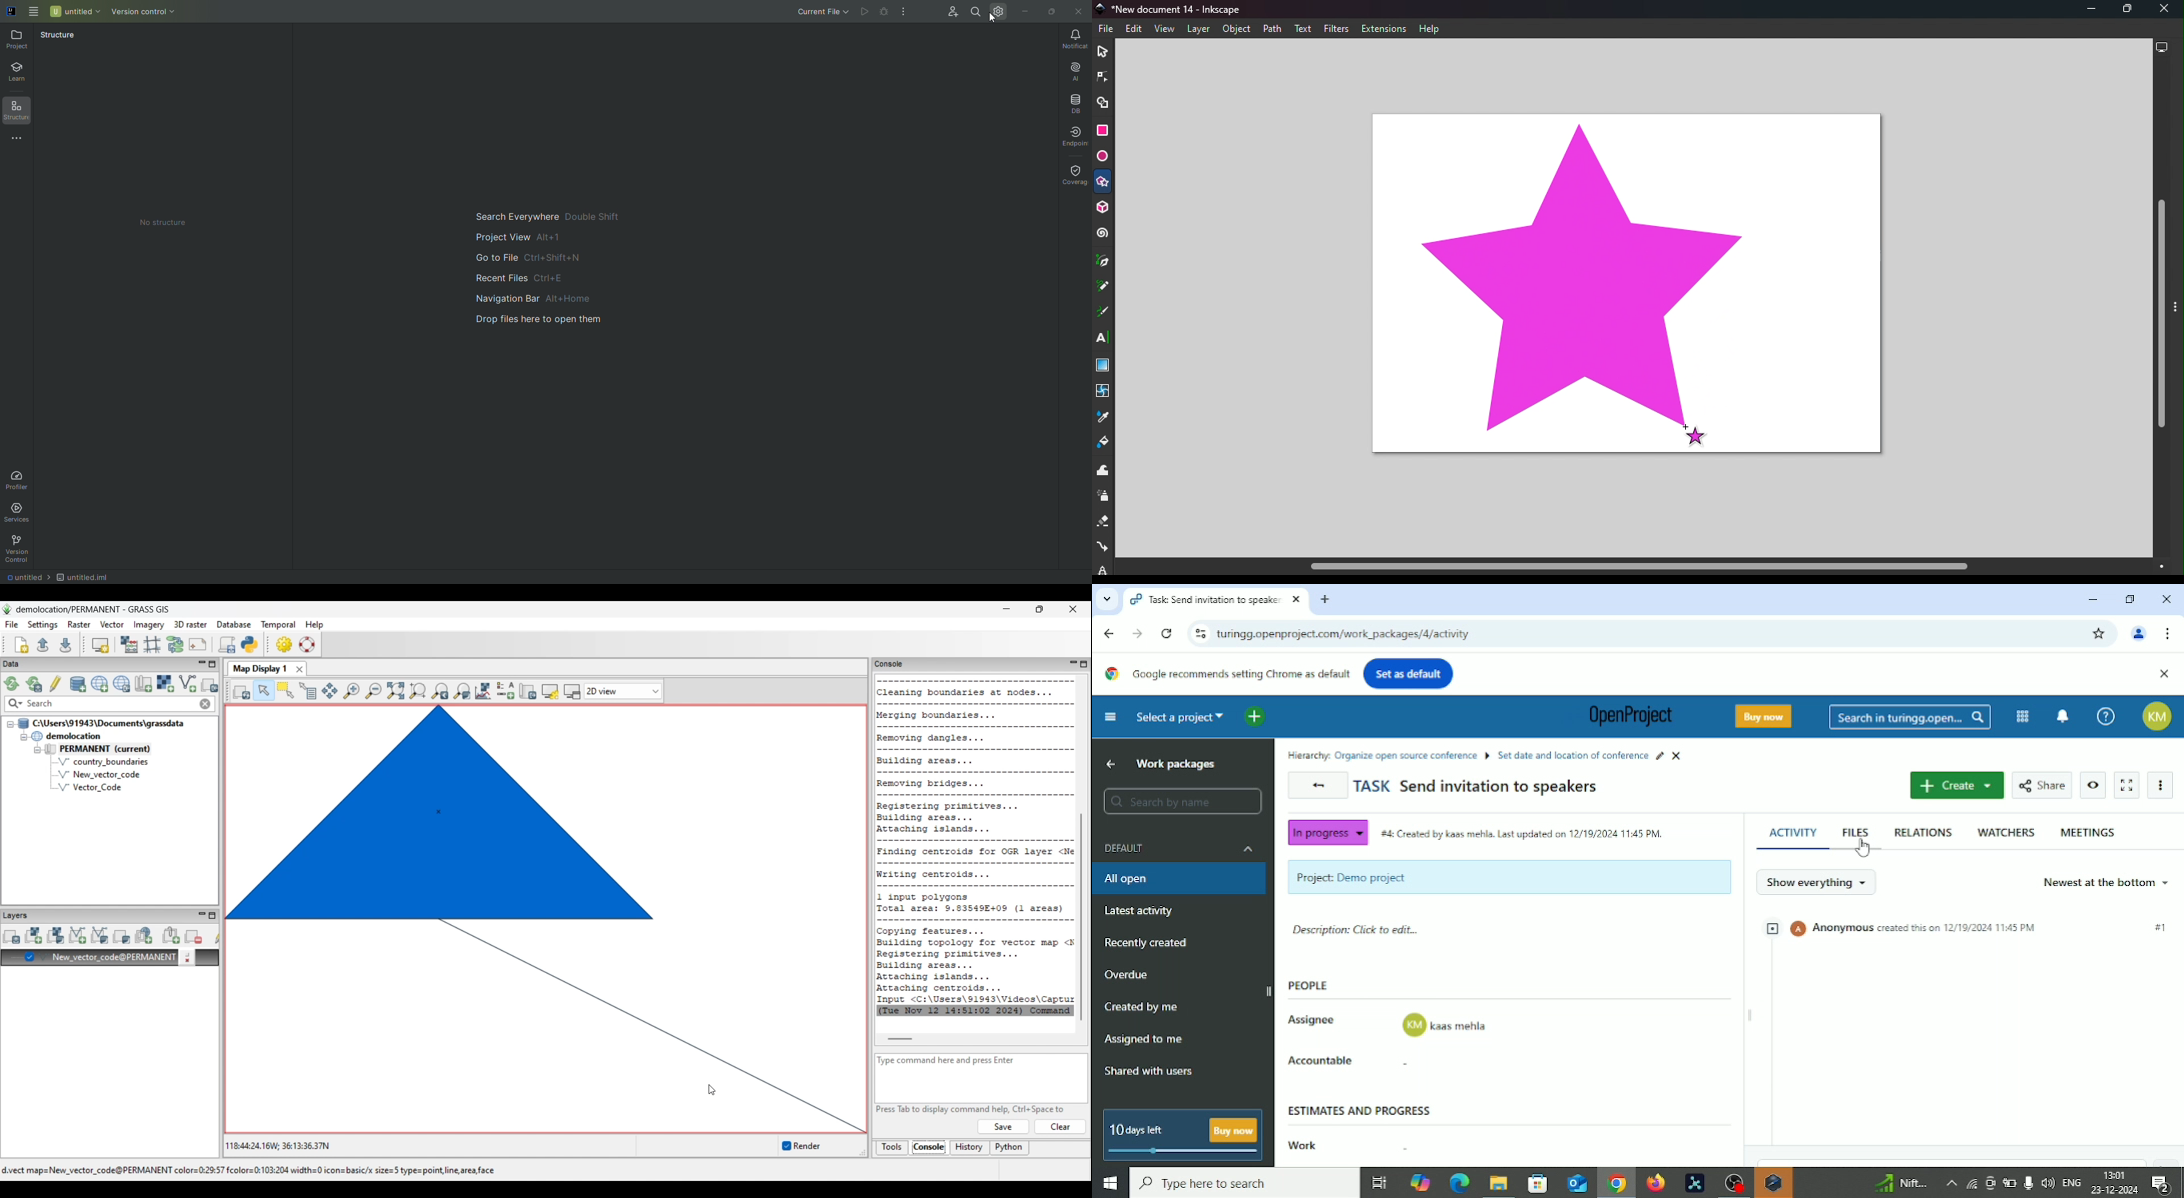 The image size is (2184, 1204). Describe the element at coordinates (1626, 718) in the screenshot. I see `OpenProject` at that location.